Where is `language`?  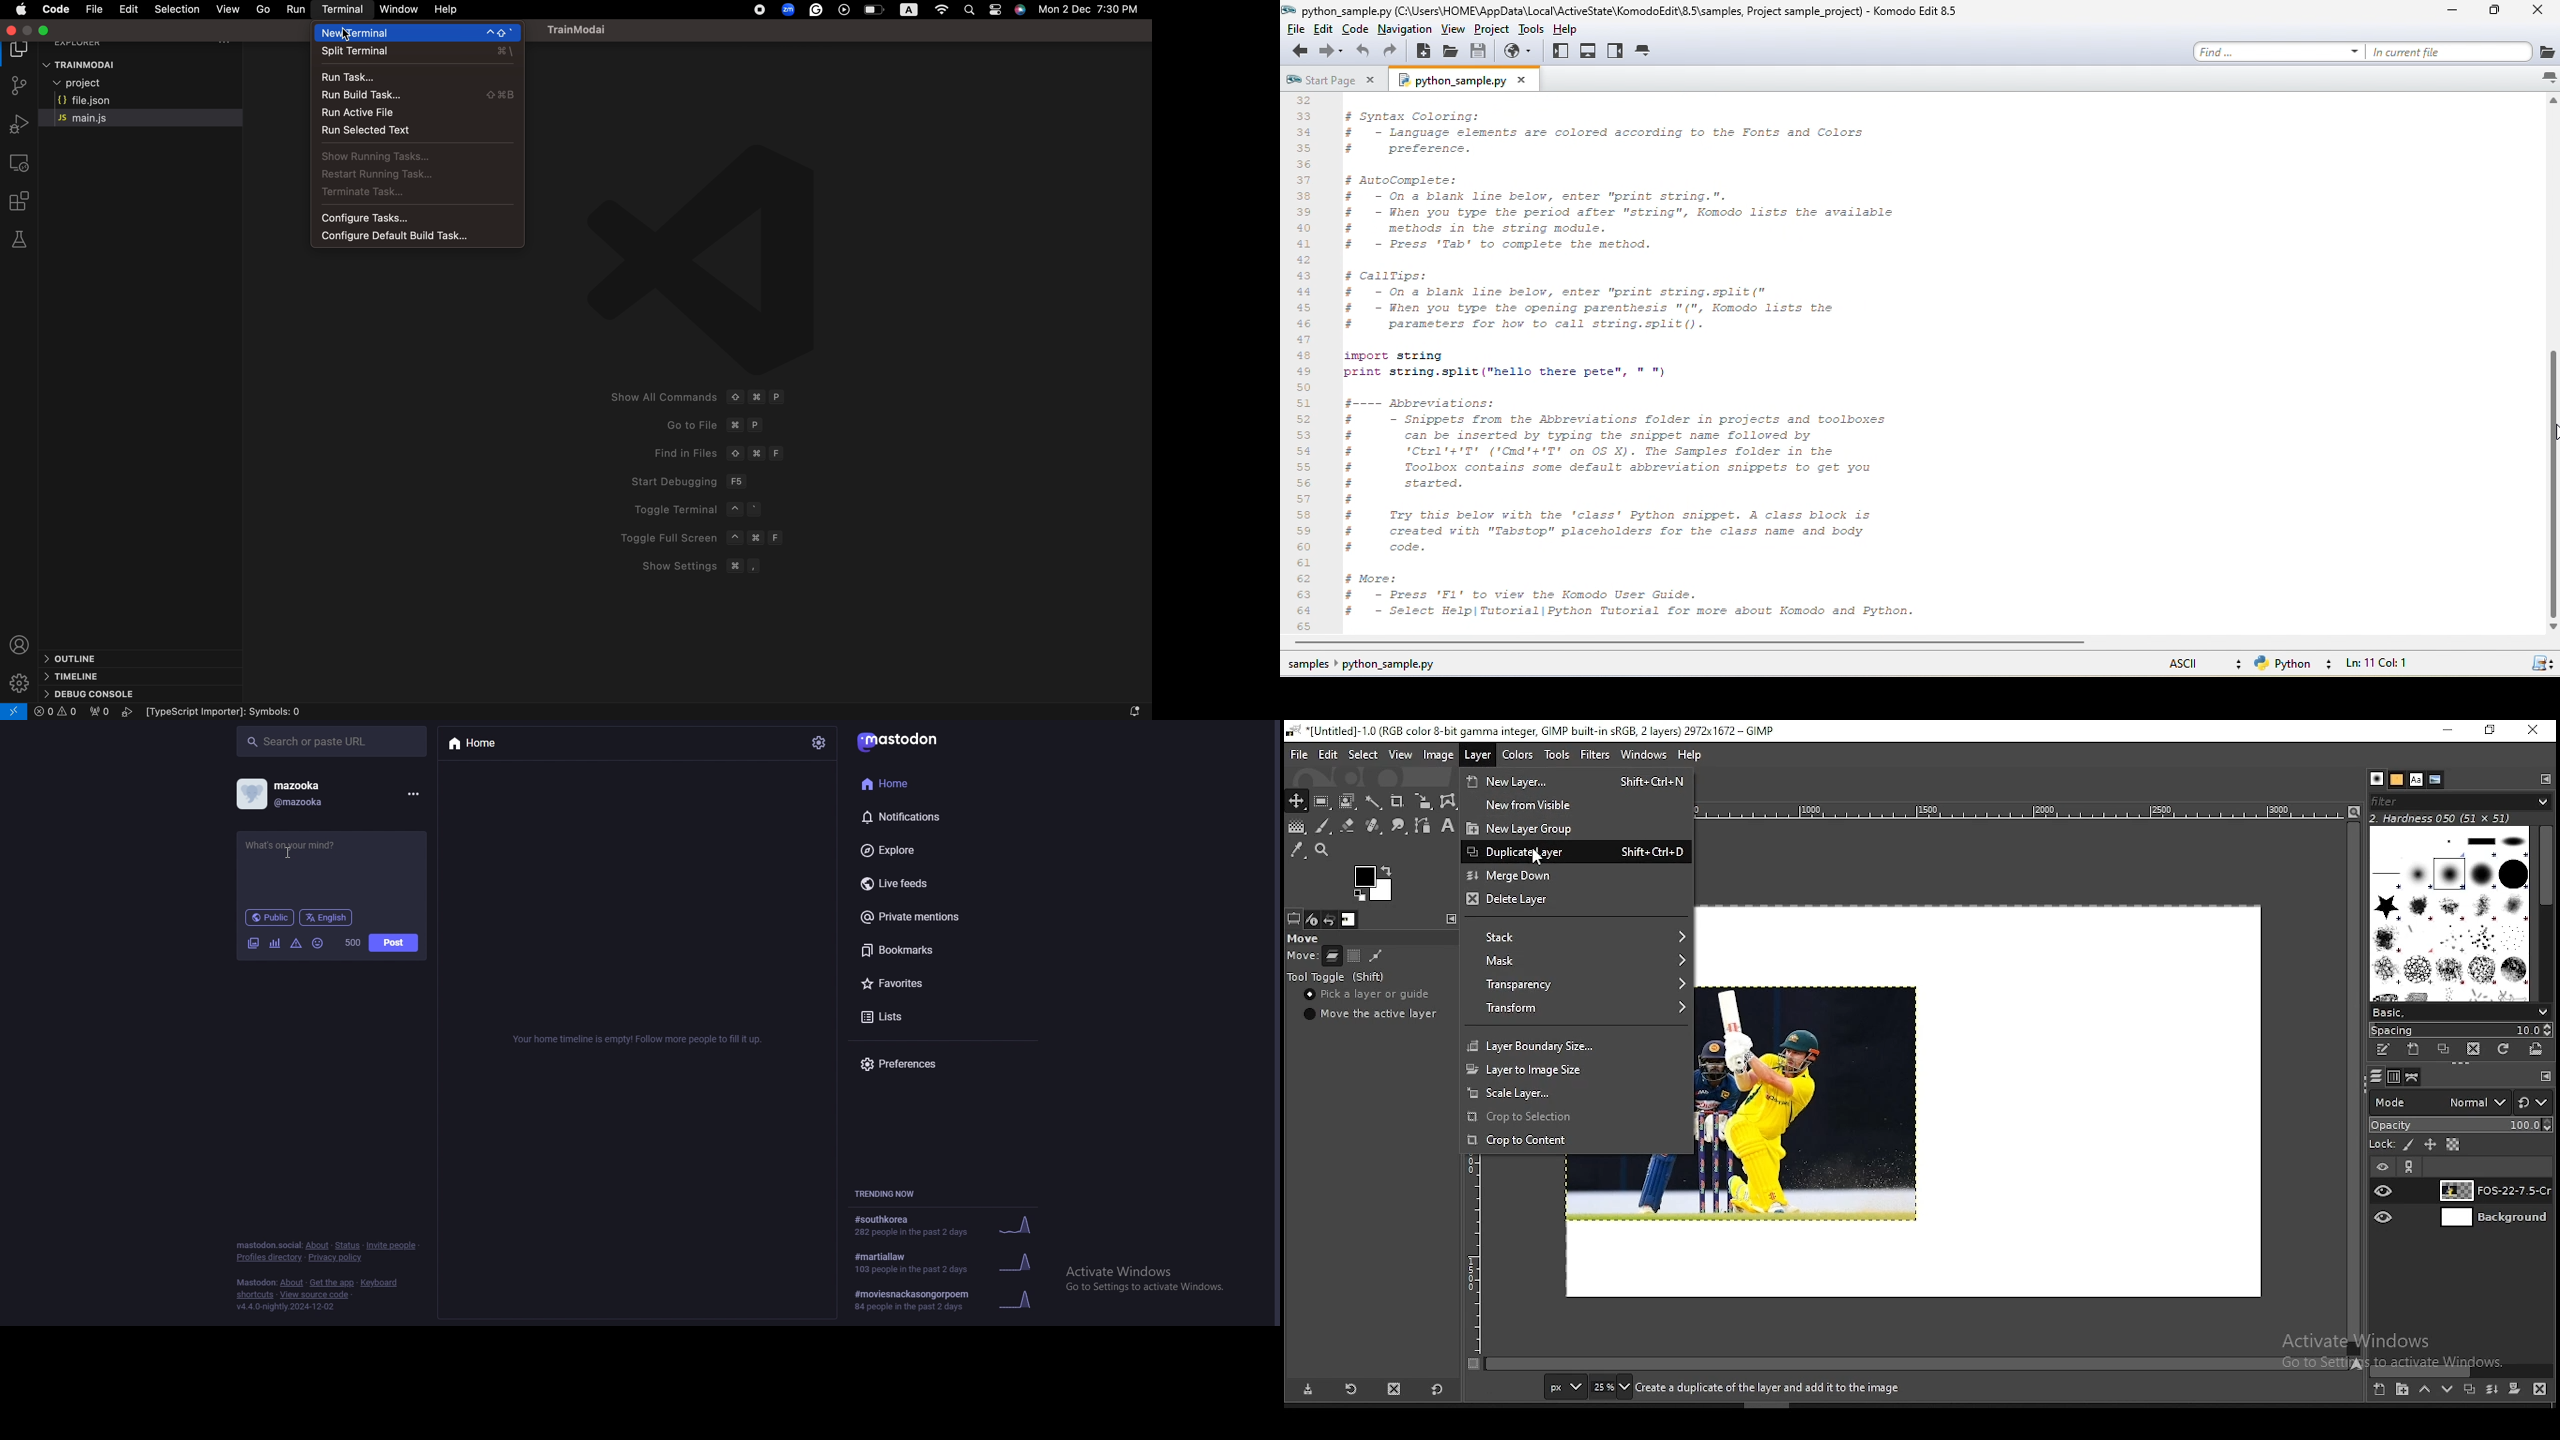 language is located at coordinates (326, 918).